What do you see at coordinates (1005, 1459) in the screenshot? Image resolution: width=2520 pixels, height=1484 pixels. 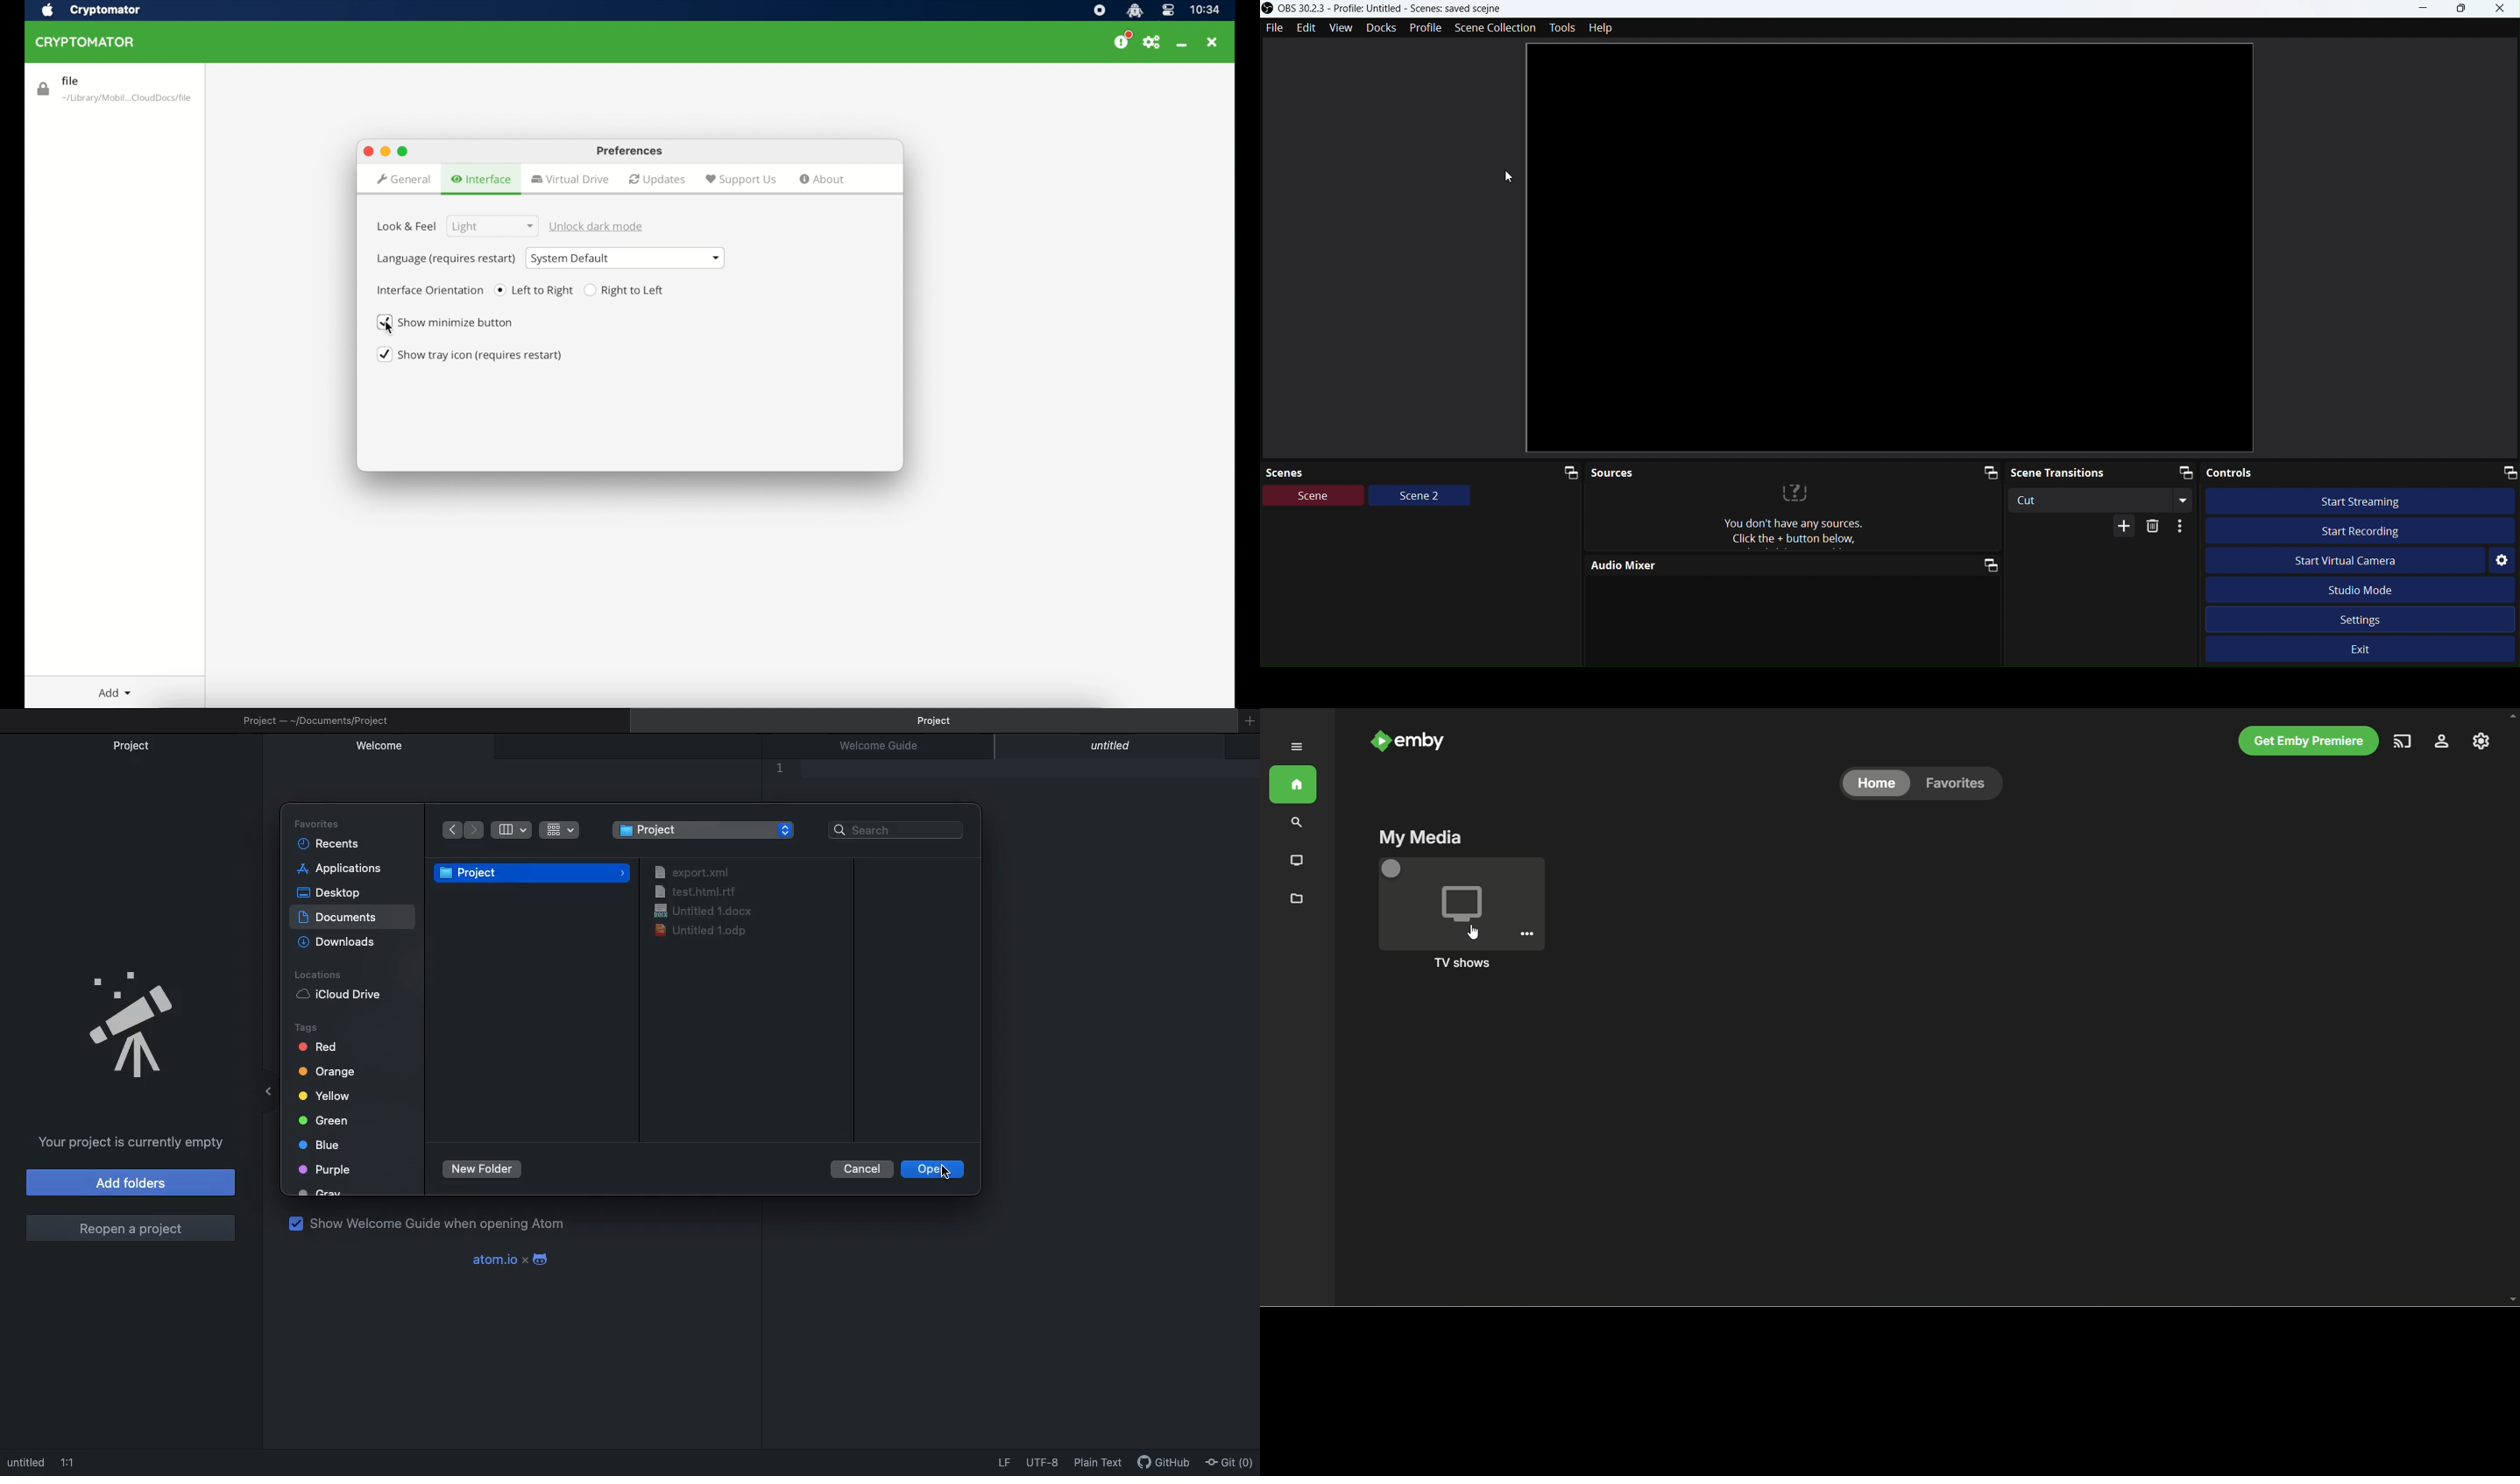 I see `LF` at bounding box center [1005, 1459].